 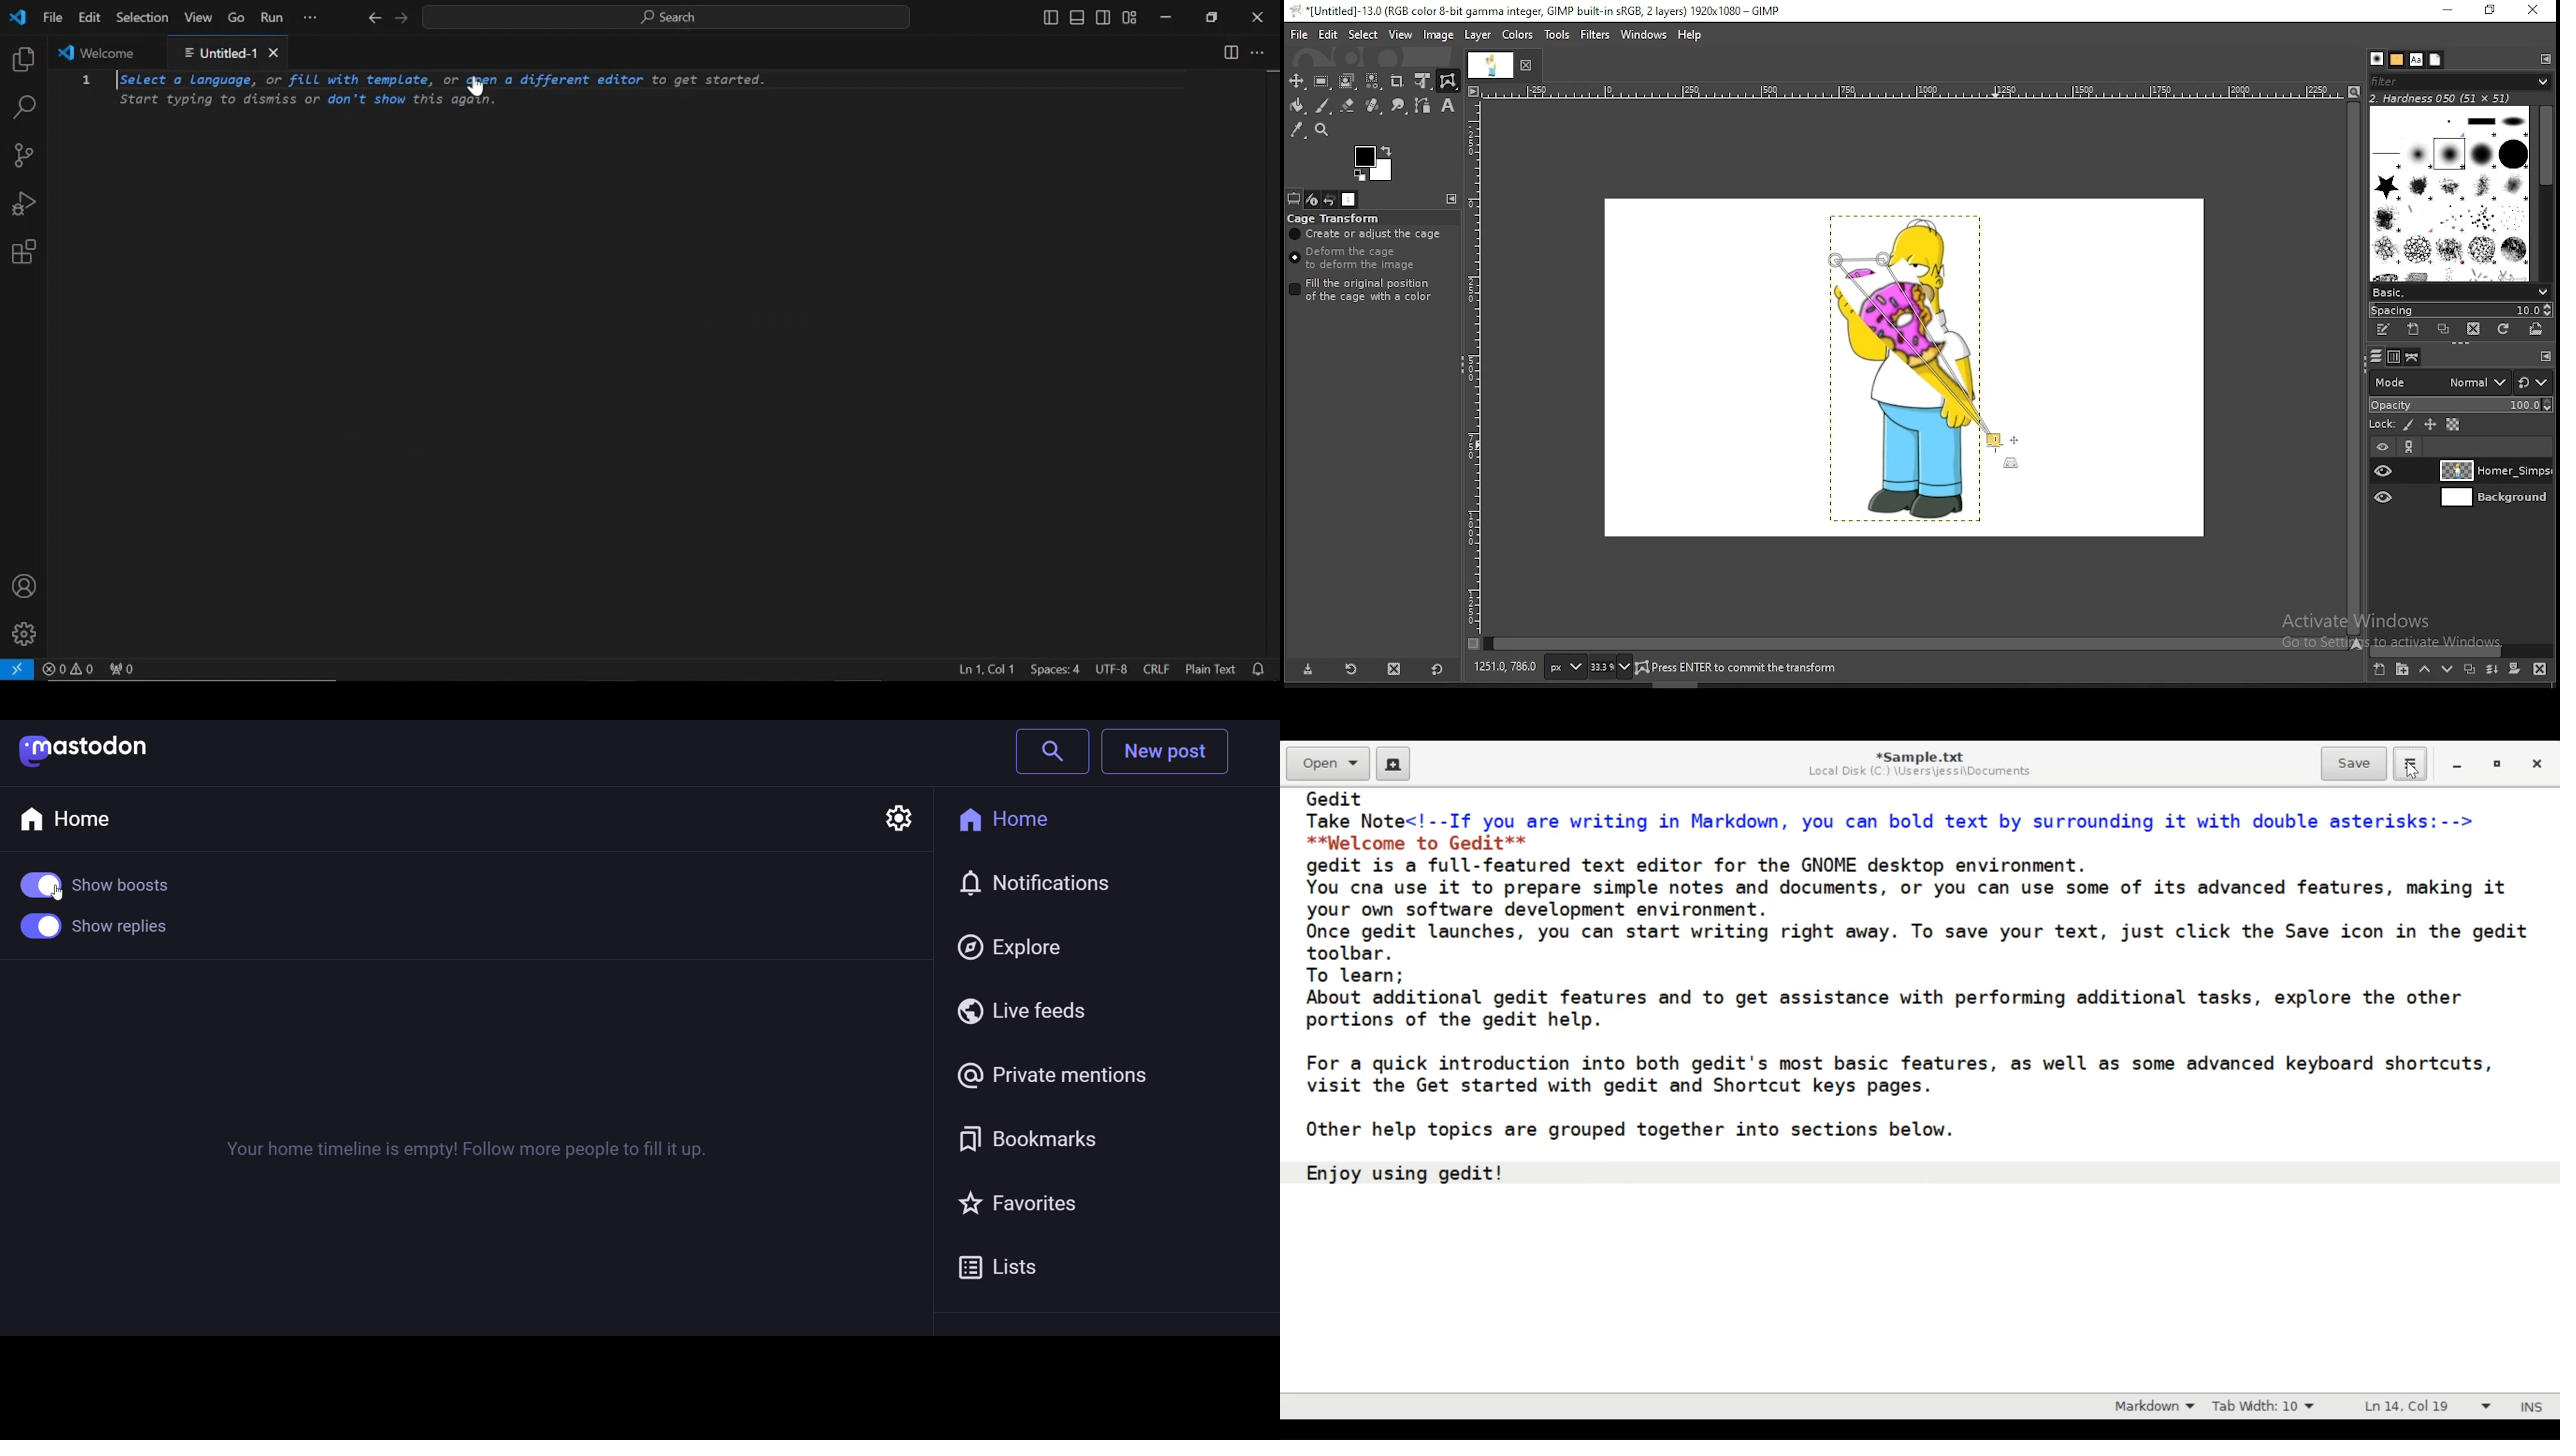 What do you see at coordinates (2448, 331) in the screenshot?
I see `duplicate brush` at bounding box center [2448, 331].